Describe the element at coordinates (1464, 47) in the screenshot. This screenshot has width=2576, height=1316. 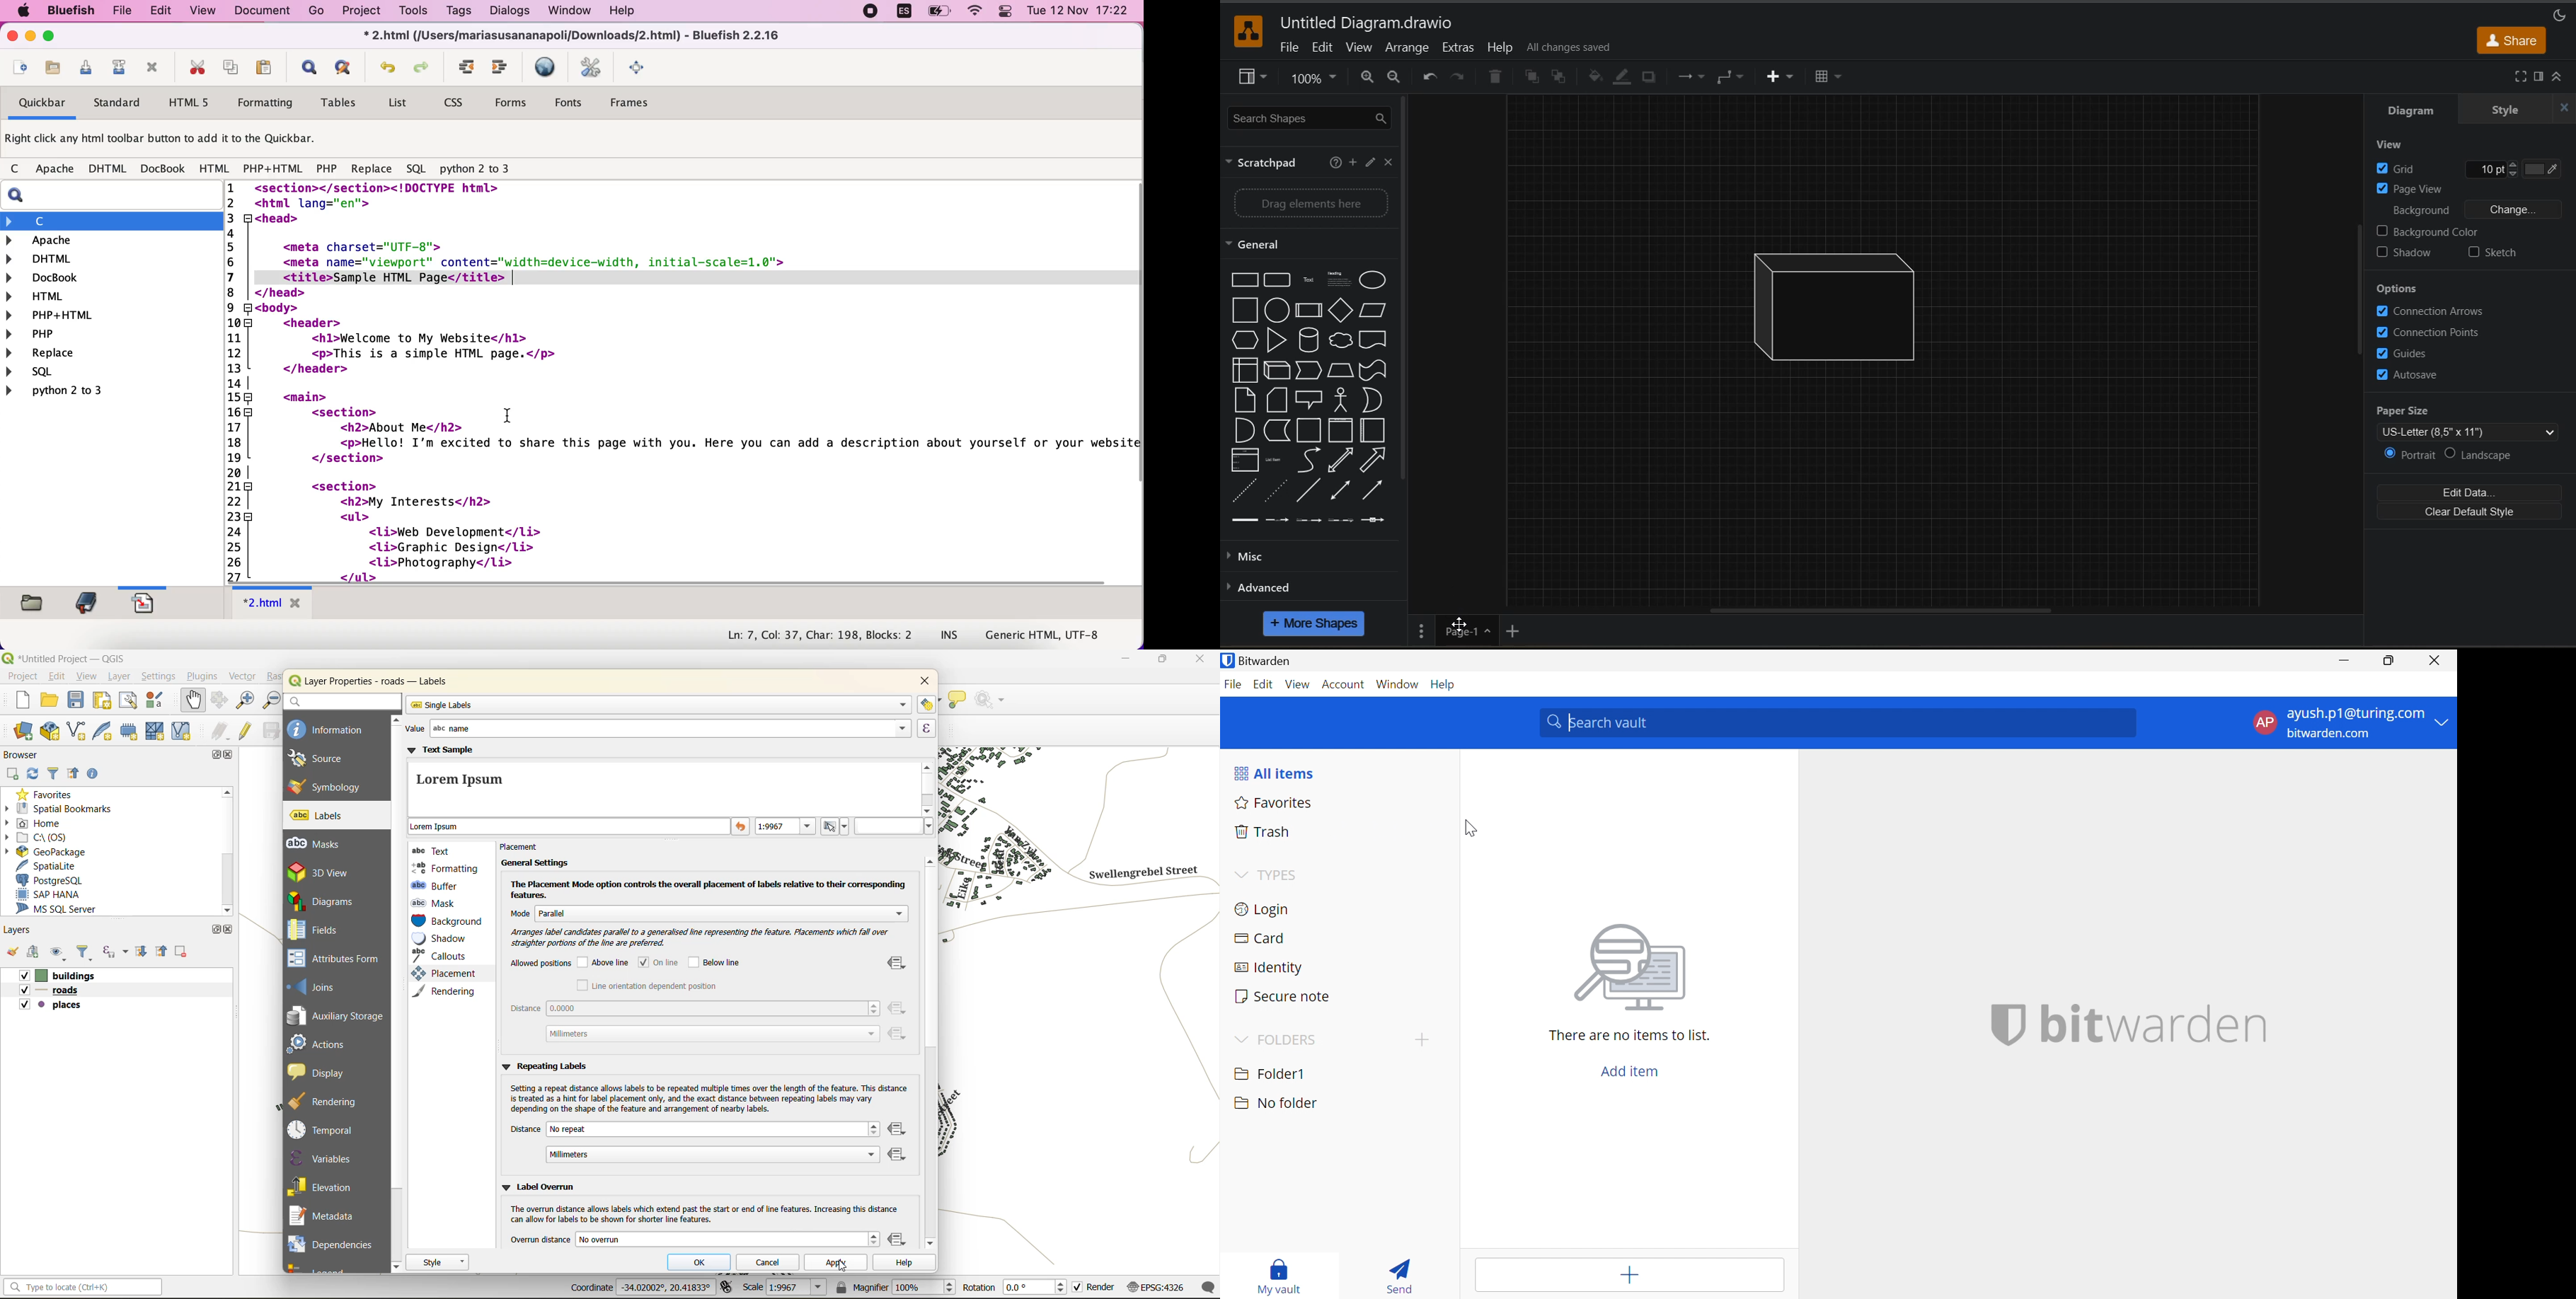
I see `extras` at that location.